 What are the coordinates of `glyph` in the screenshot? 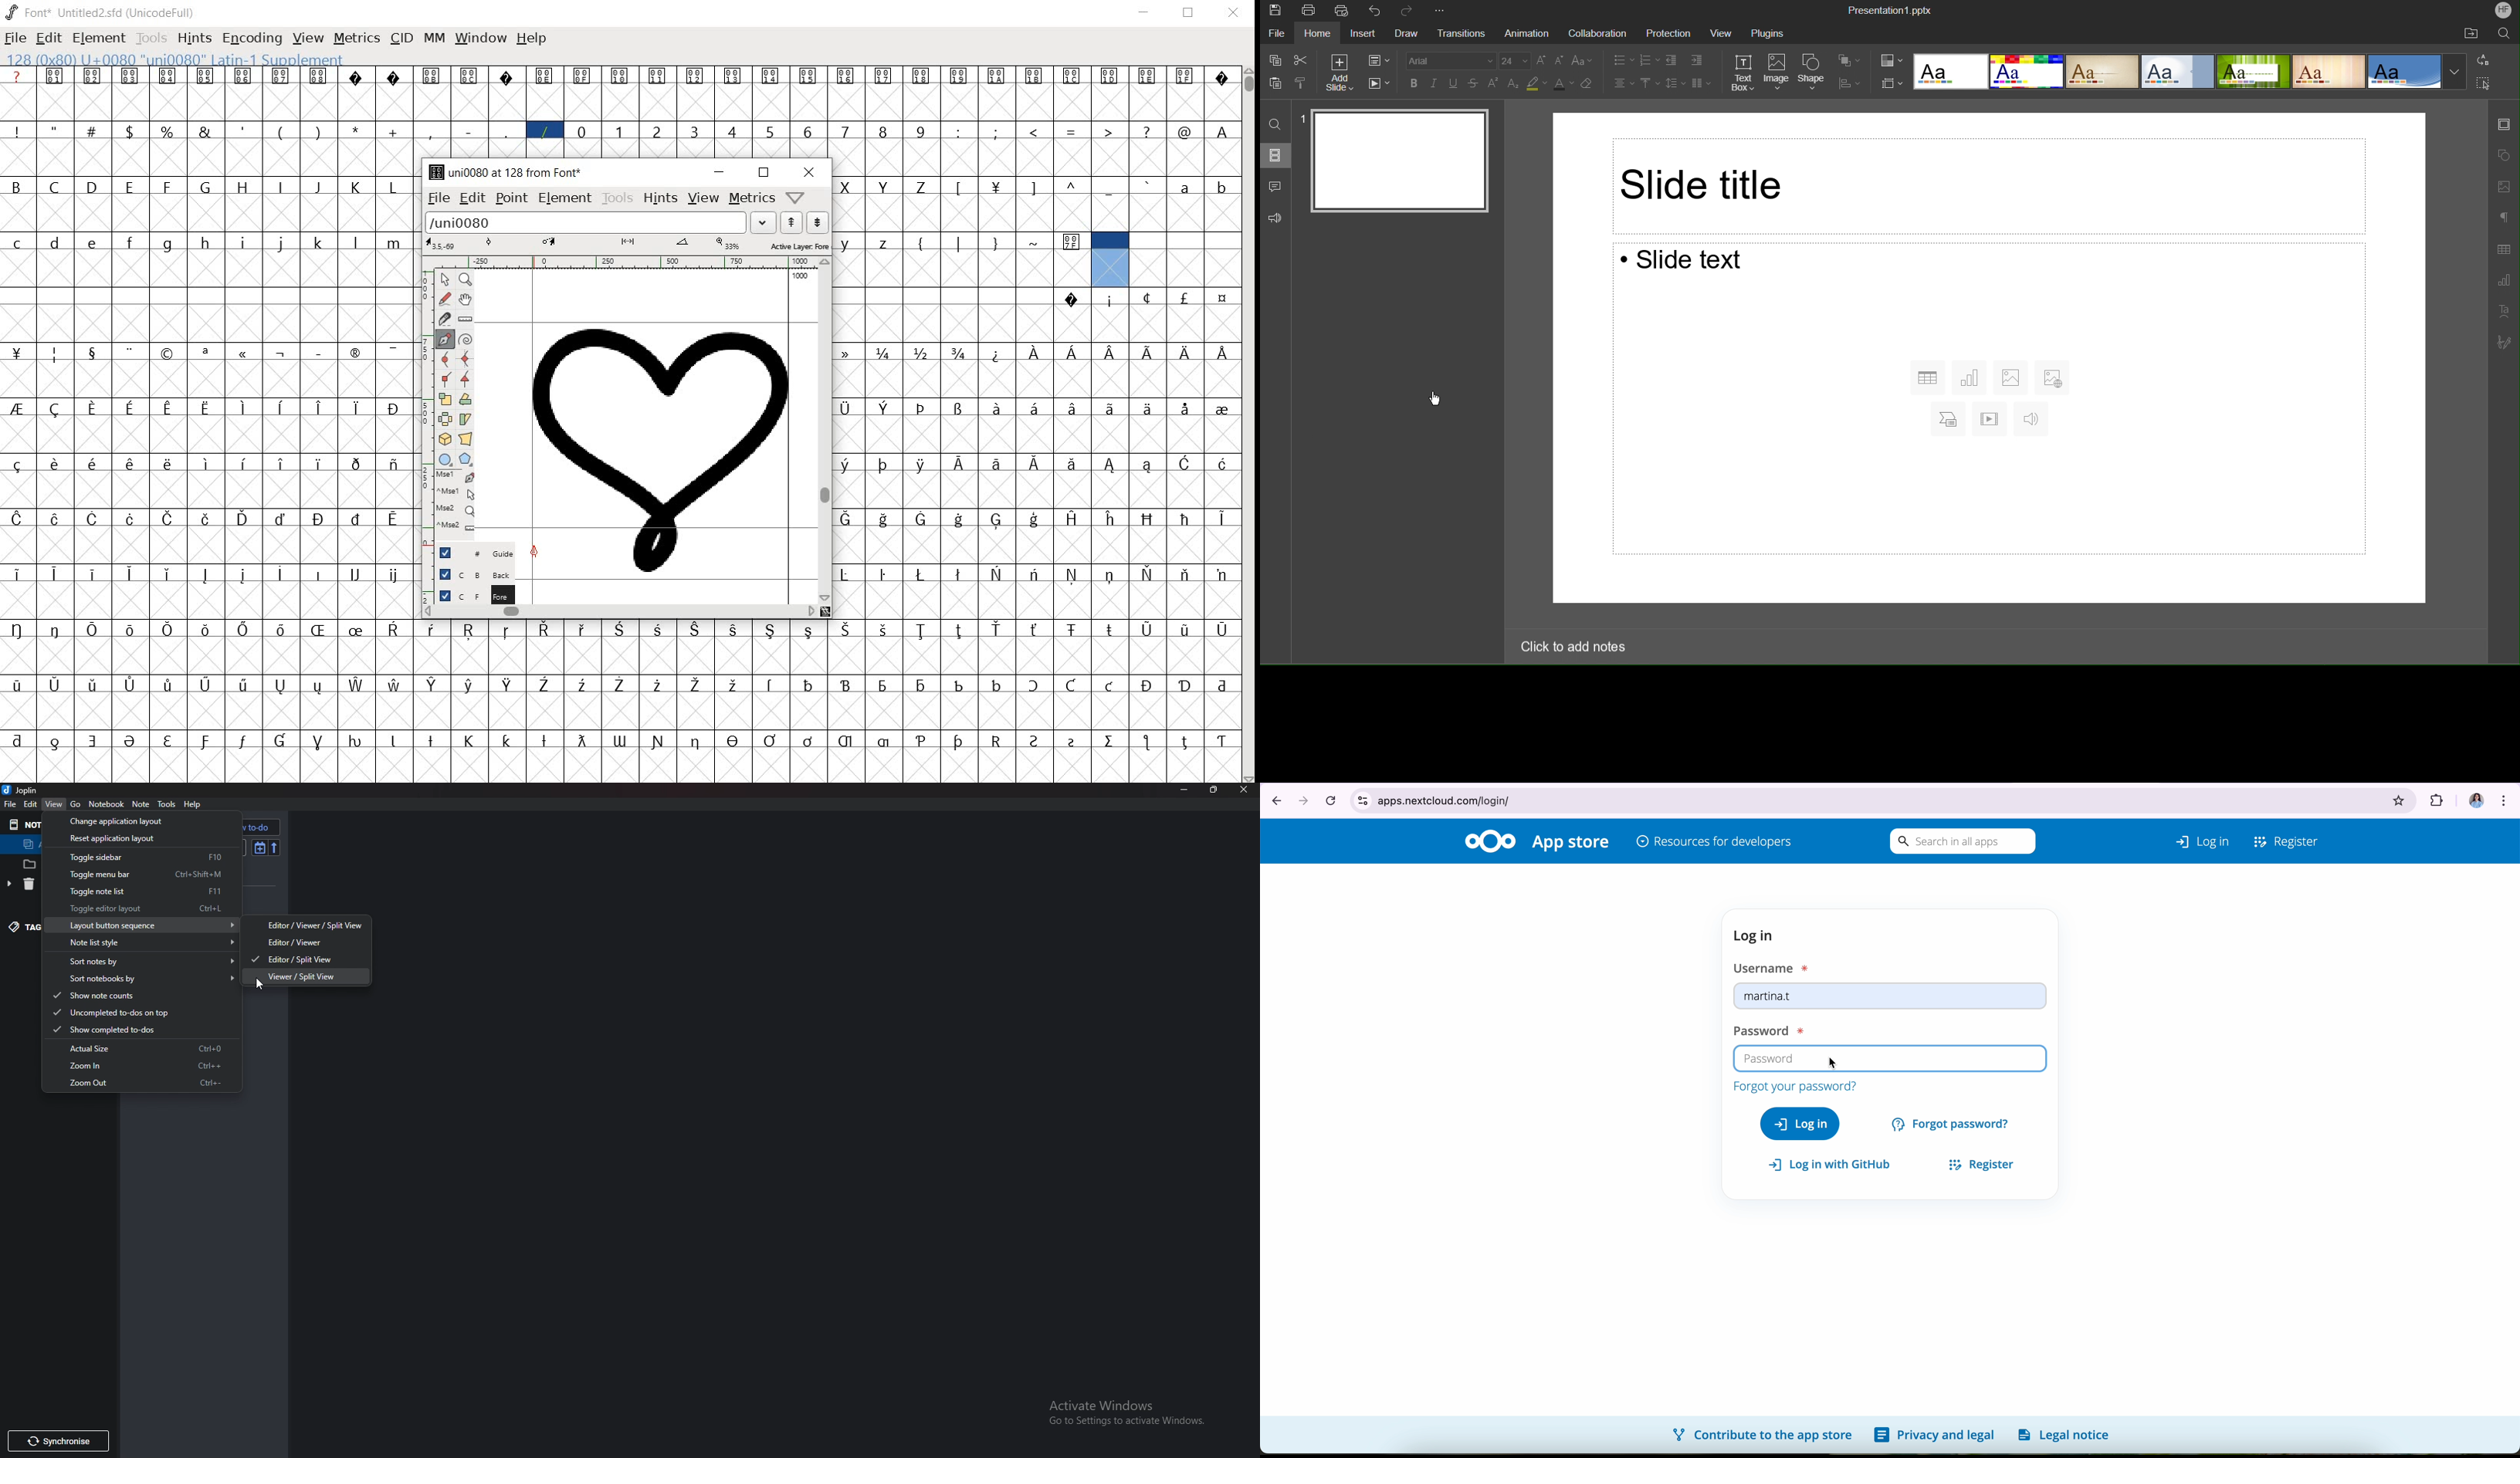 It's located at (921, 465).